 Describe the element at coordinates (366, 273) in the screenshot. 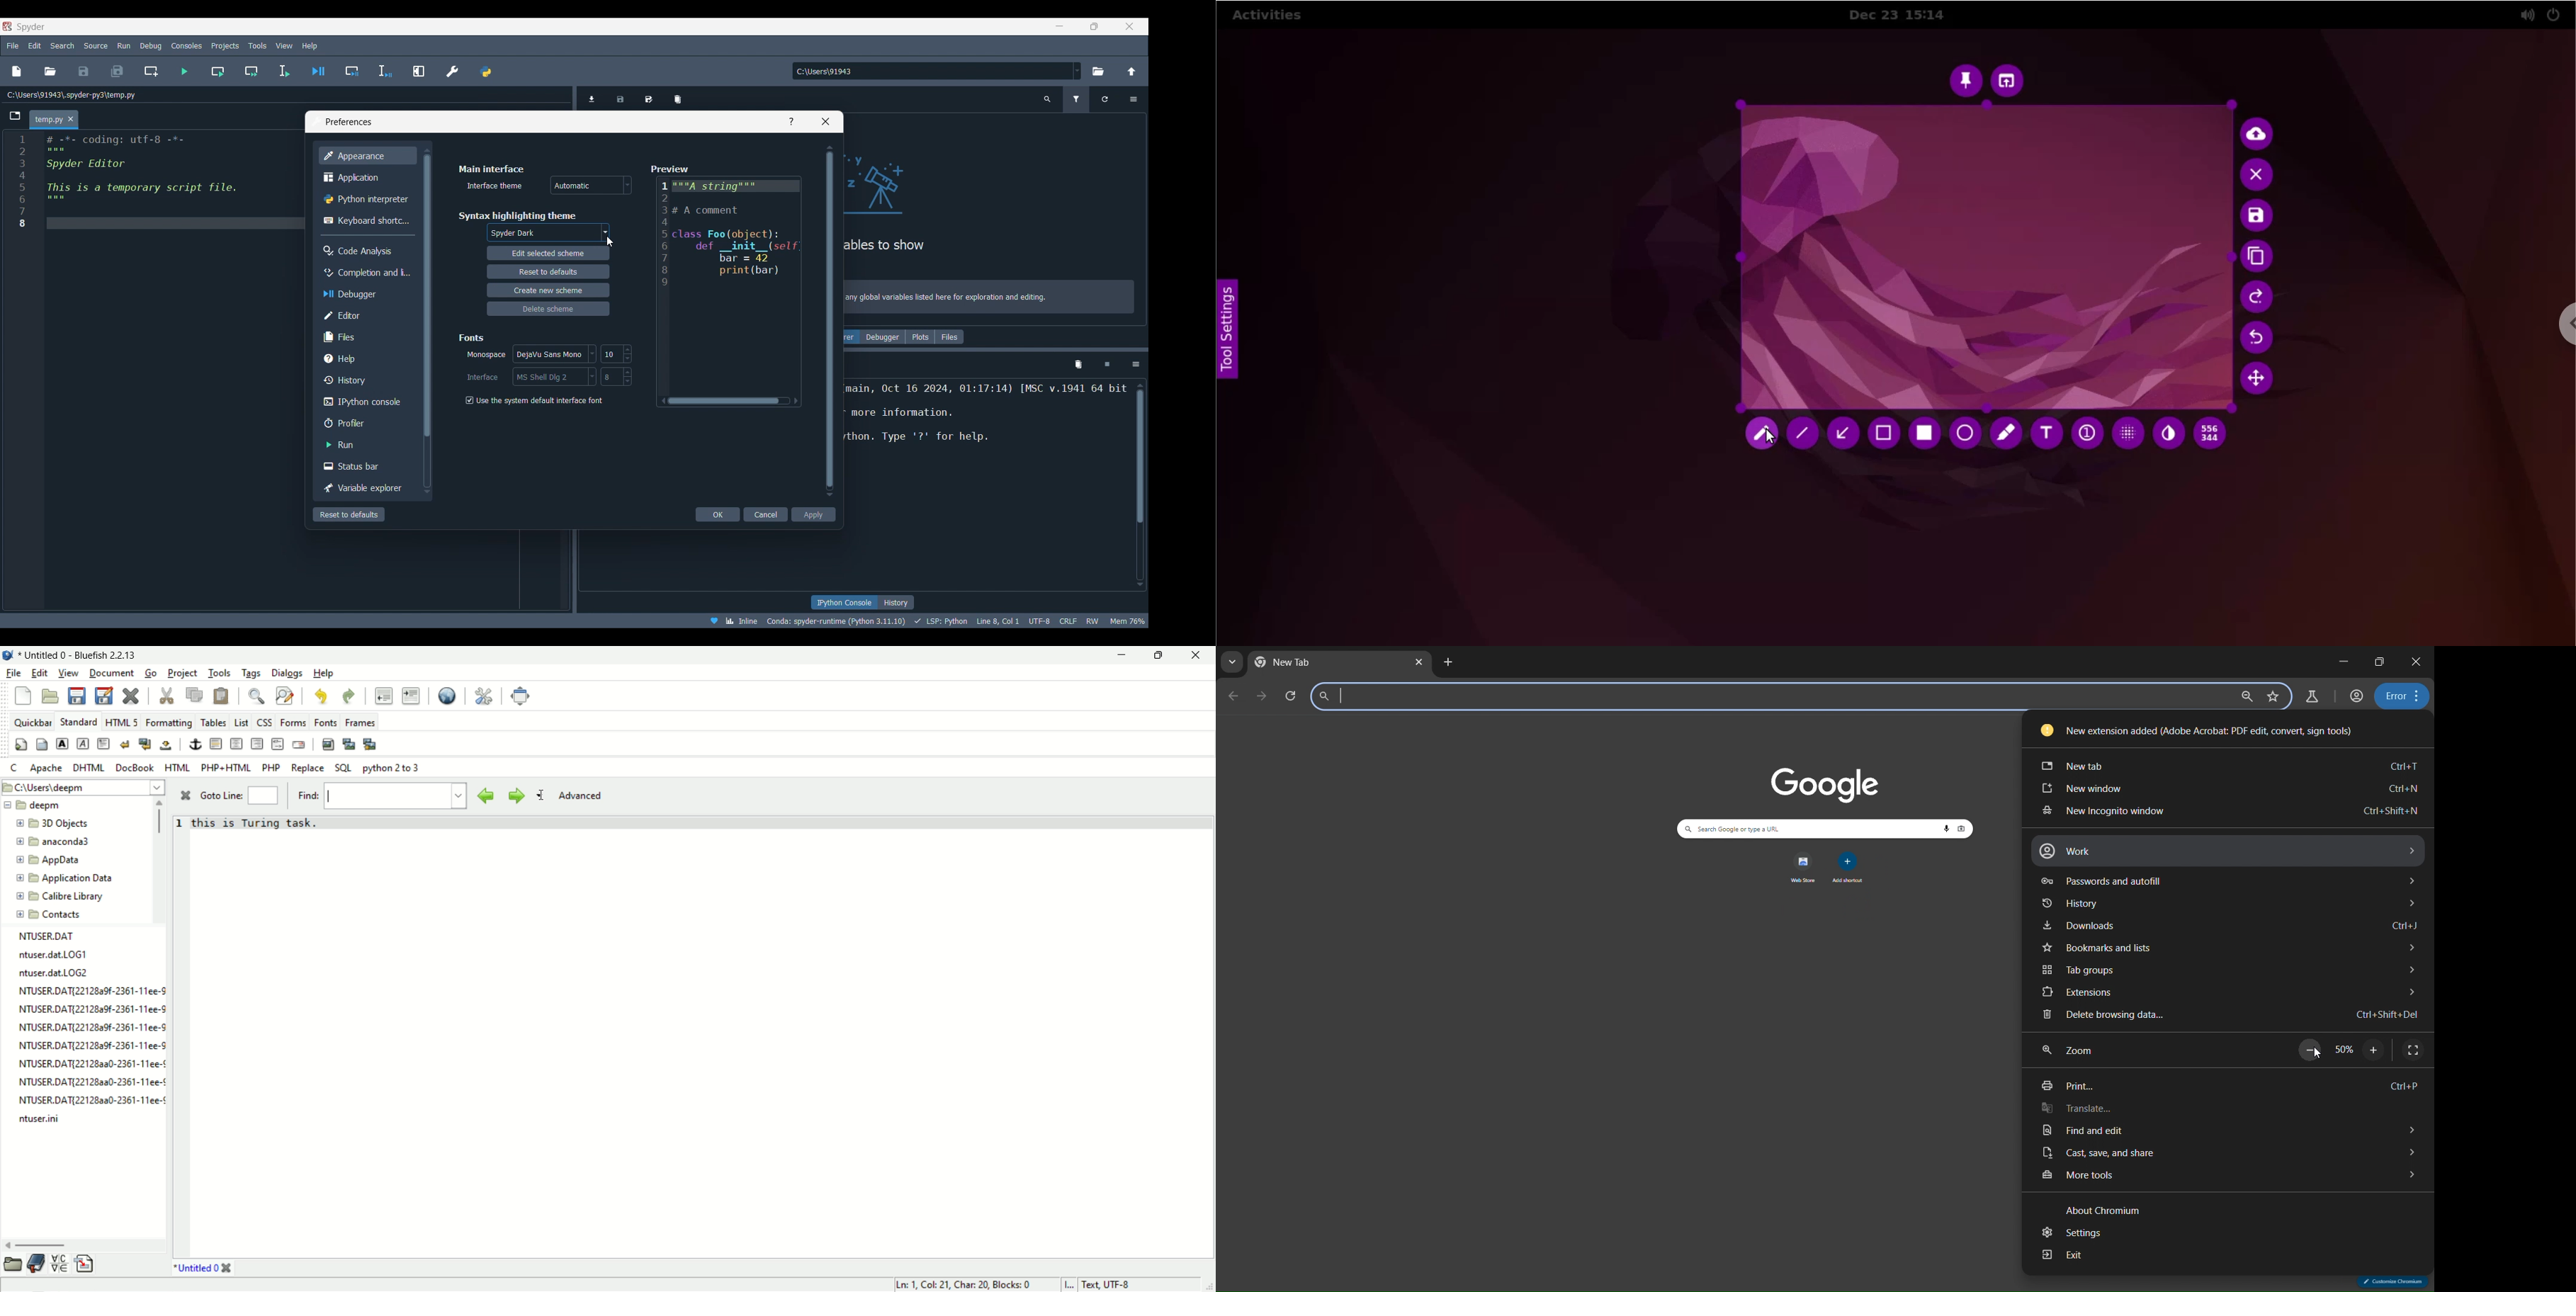

I see `Completion and linting` at that location.